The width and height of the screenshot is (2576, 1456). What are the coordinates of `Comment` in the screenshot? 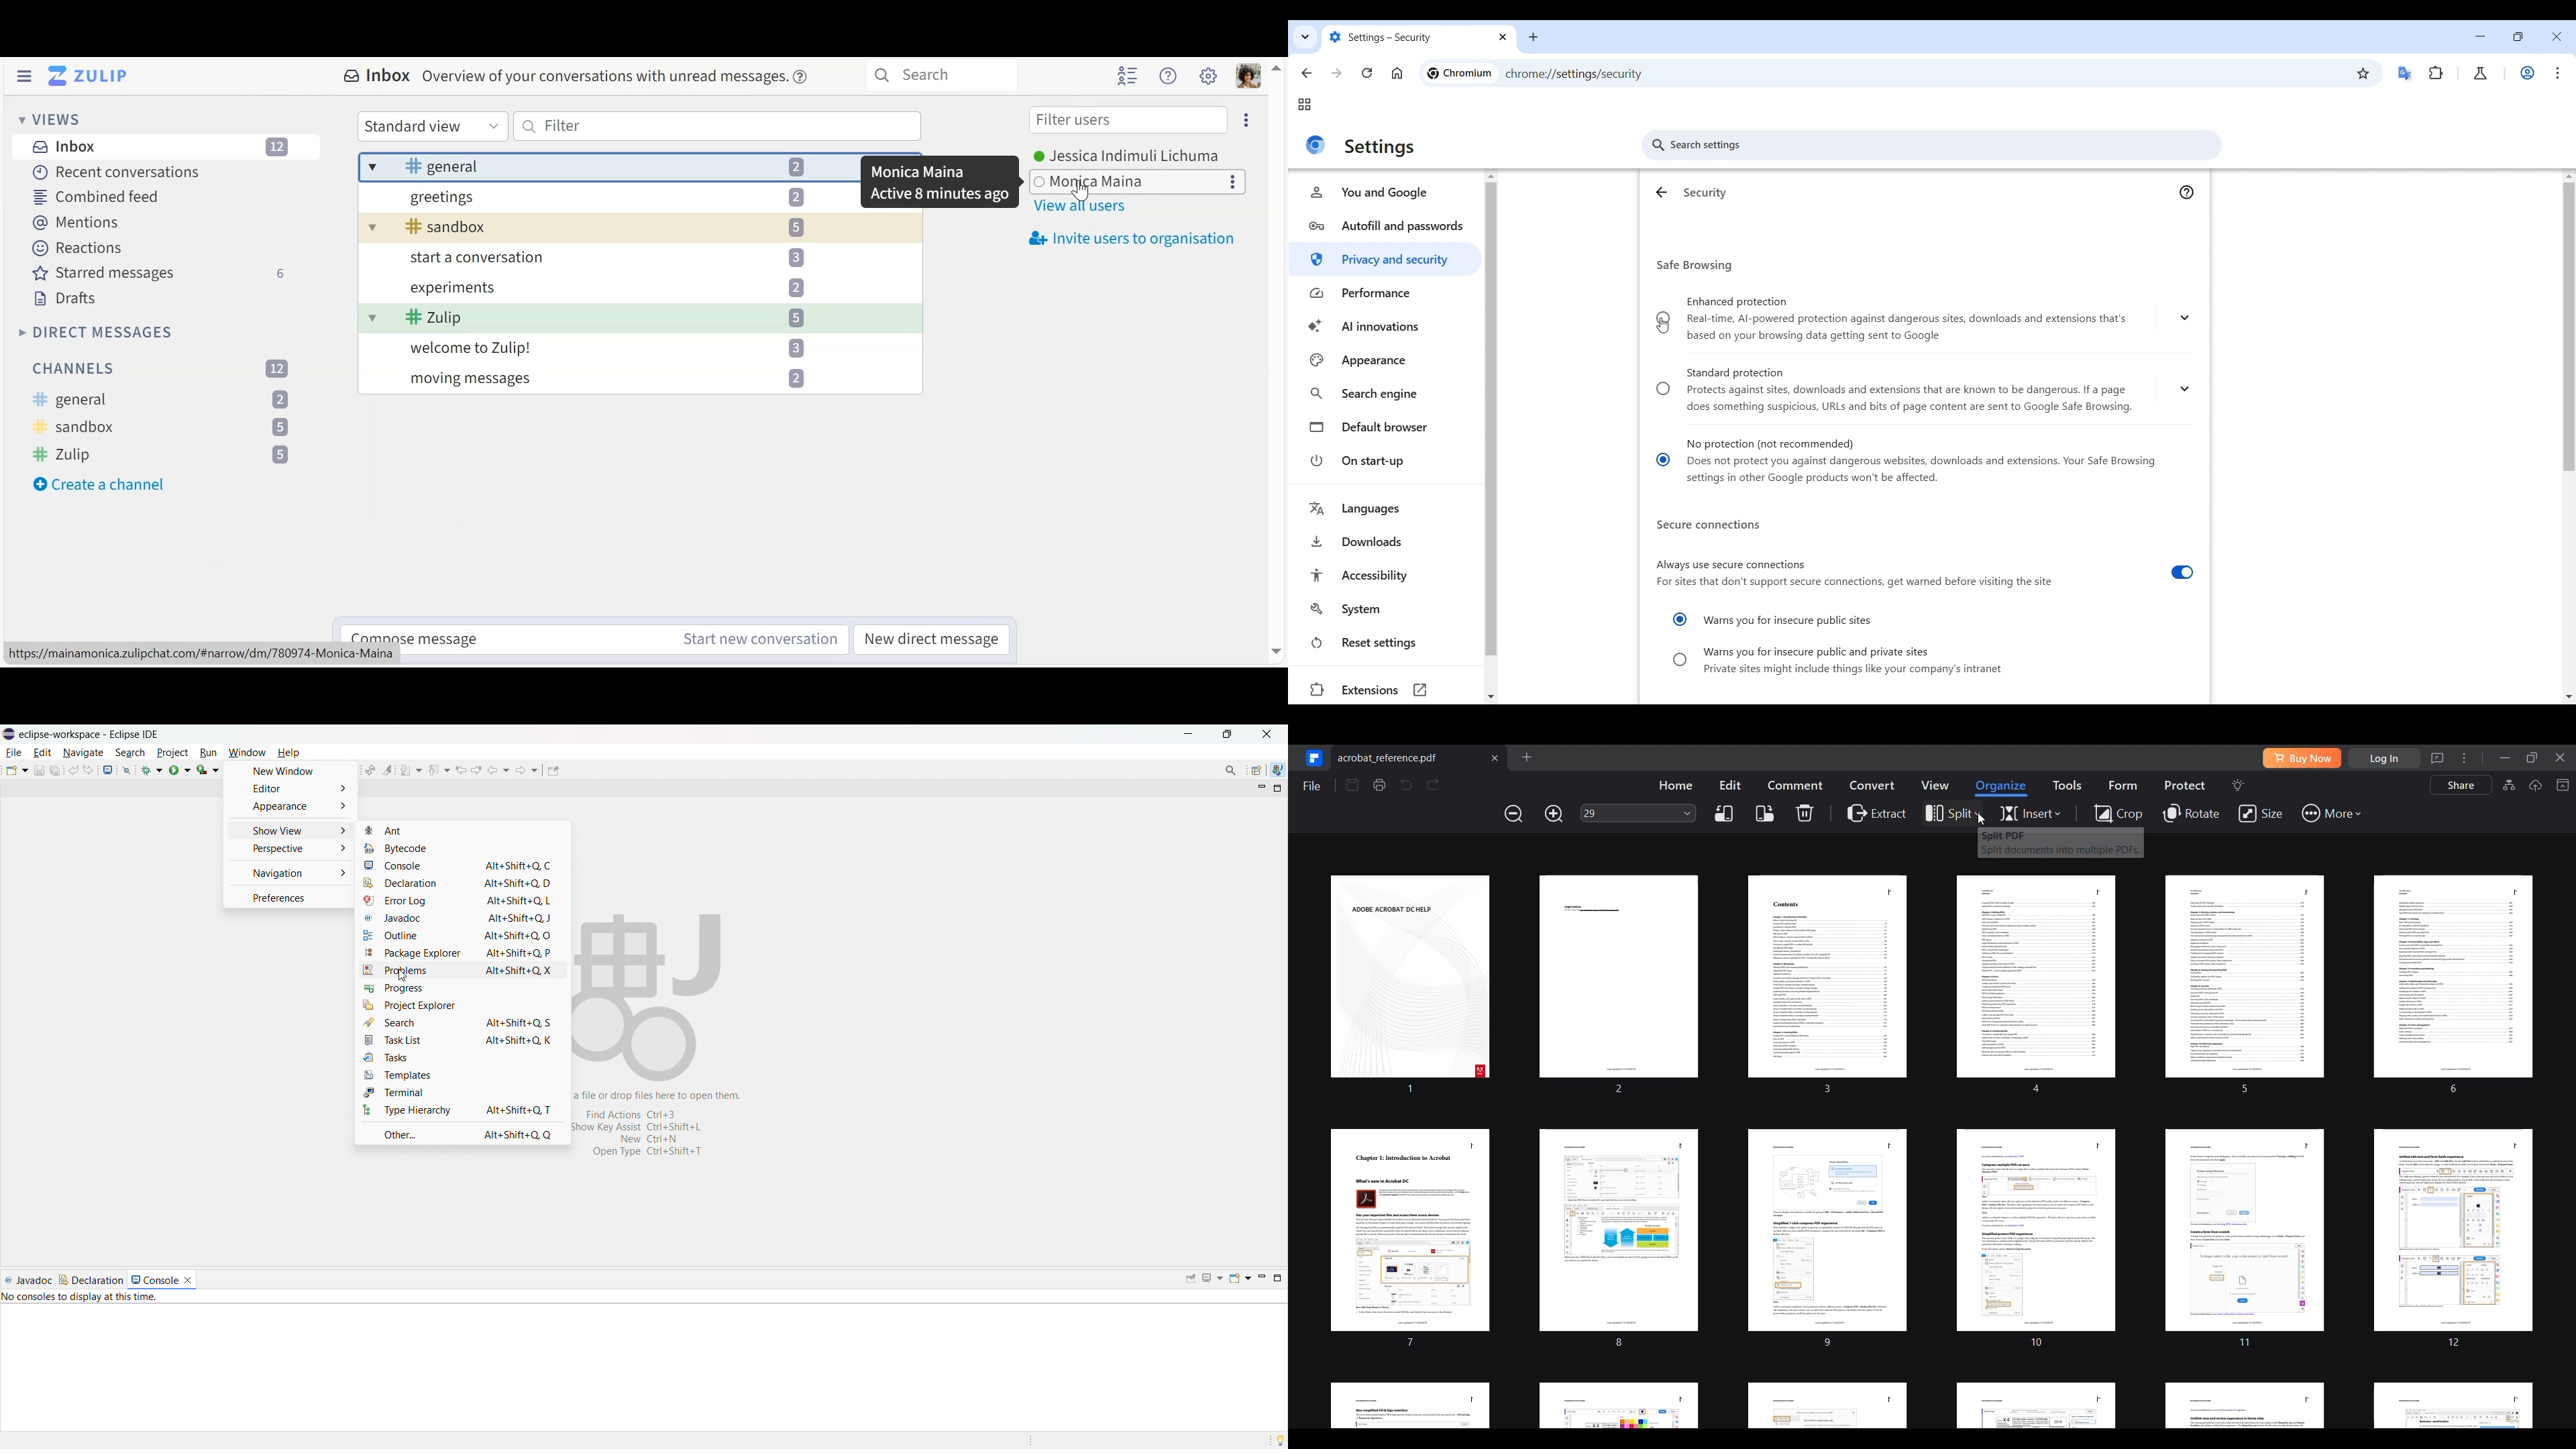 It's located at (1795, 785).